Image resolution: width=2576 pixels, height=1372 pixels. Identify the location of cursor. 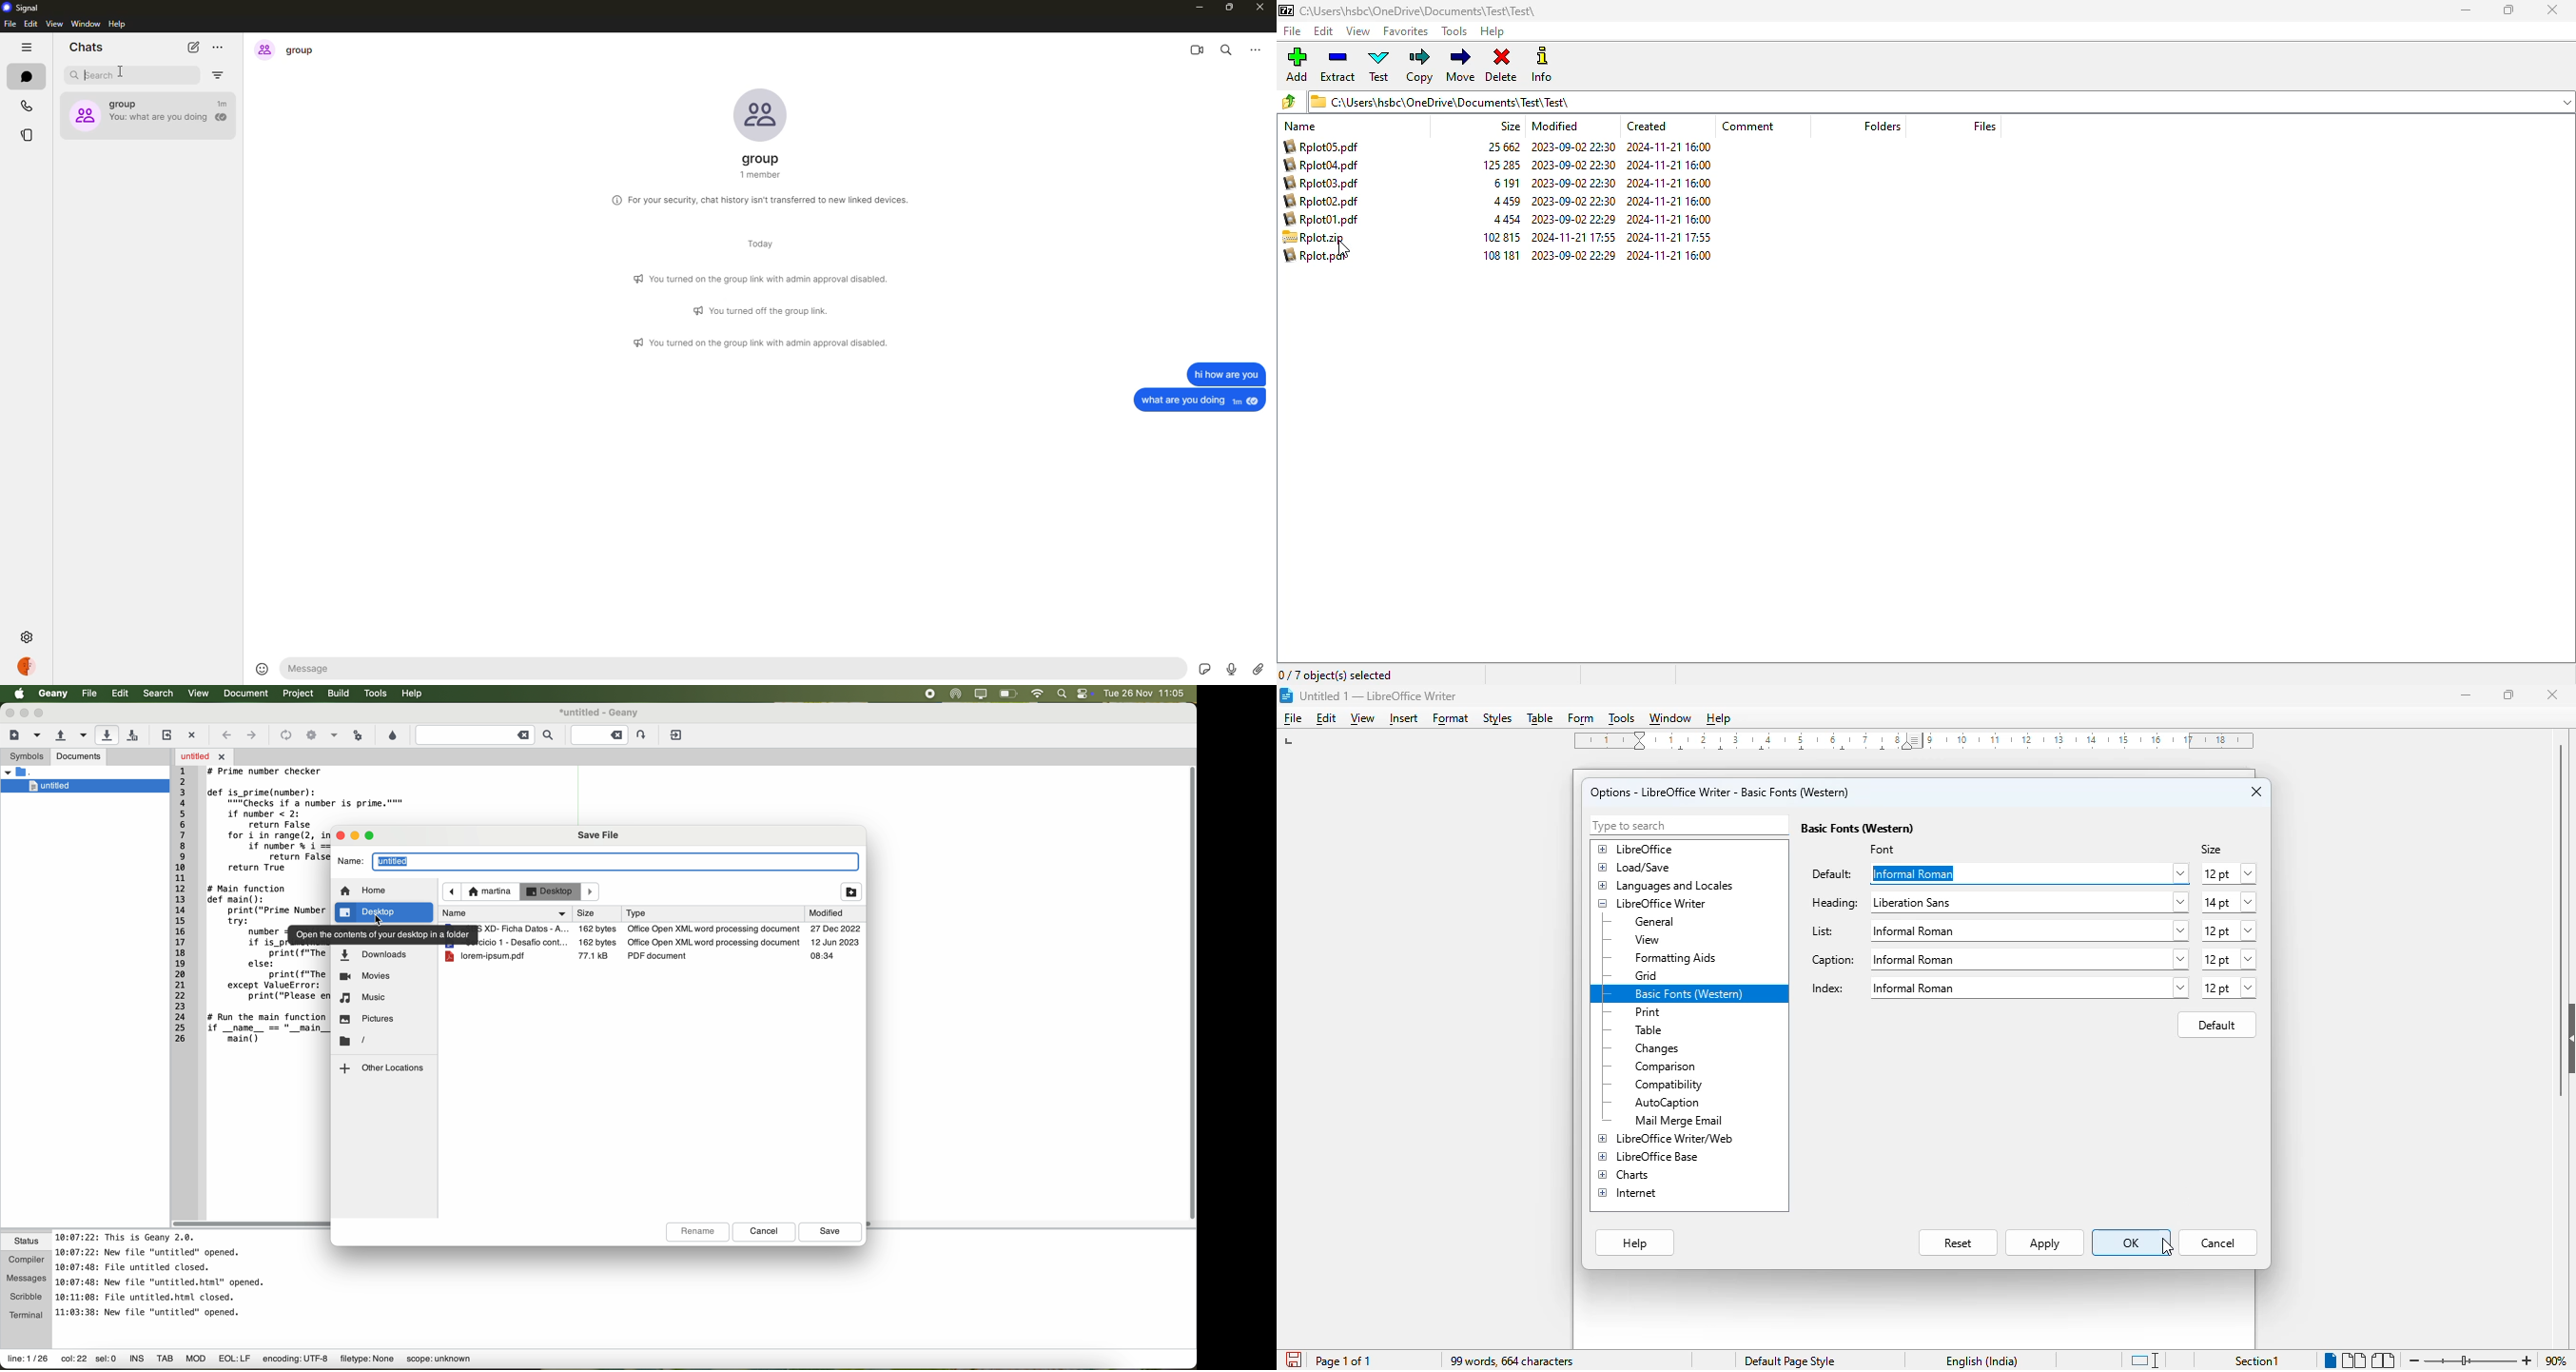
(1343, 249).